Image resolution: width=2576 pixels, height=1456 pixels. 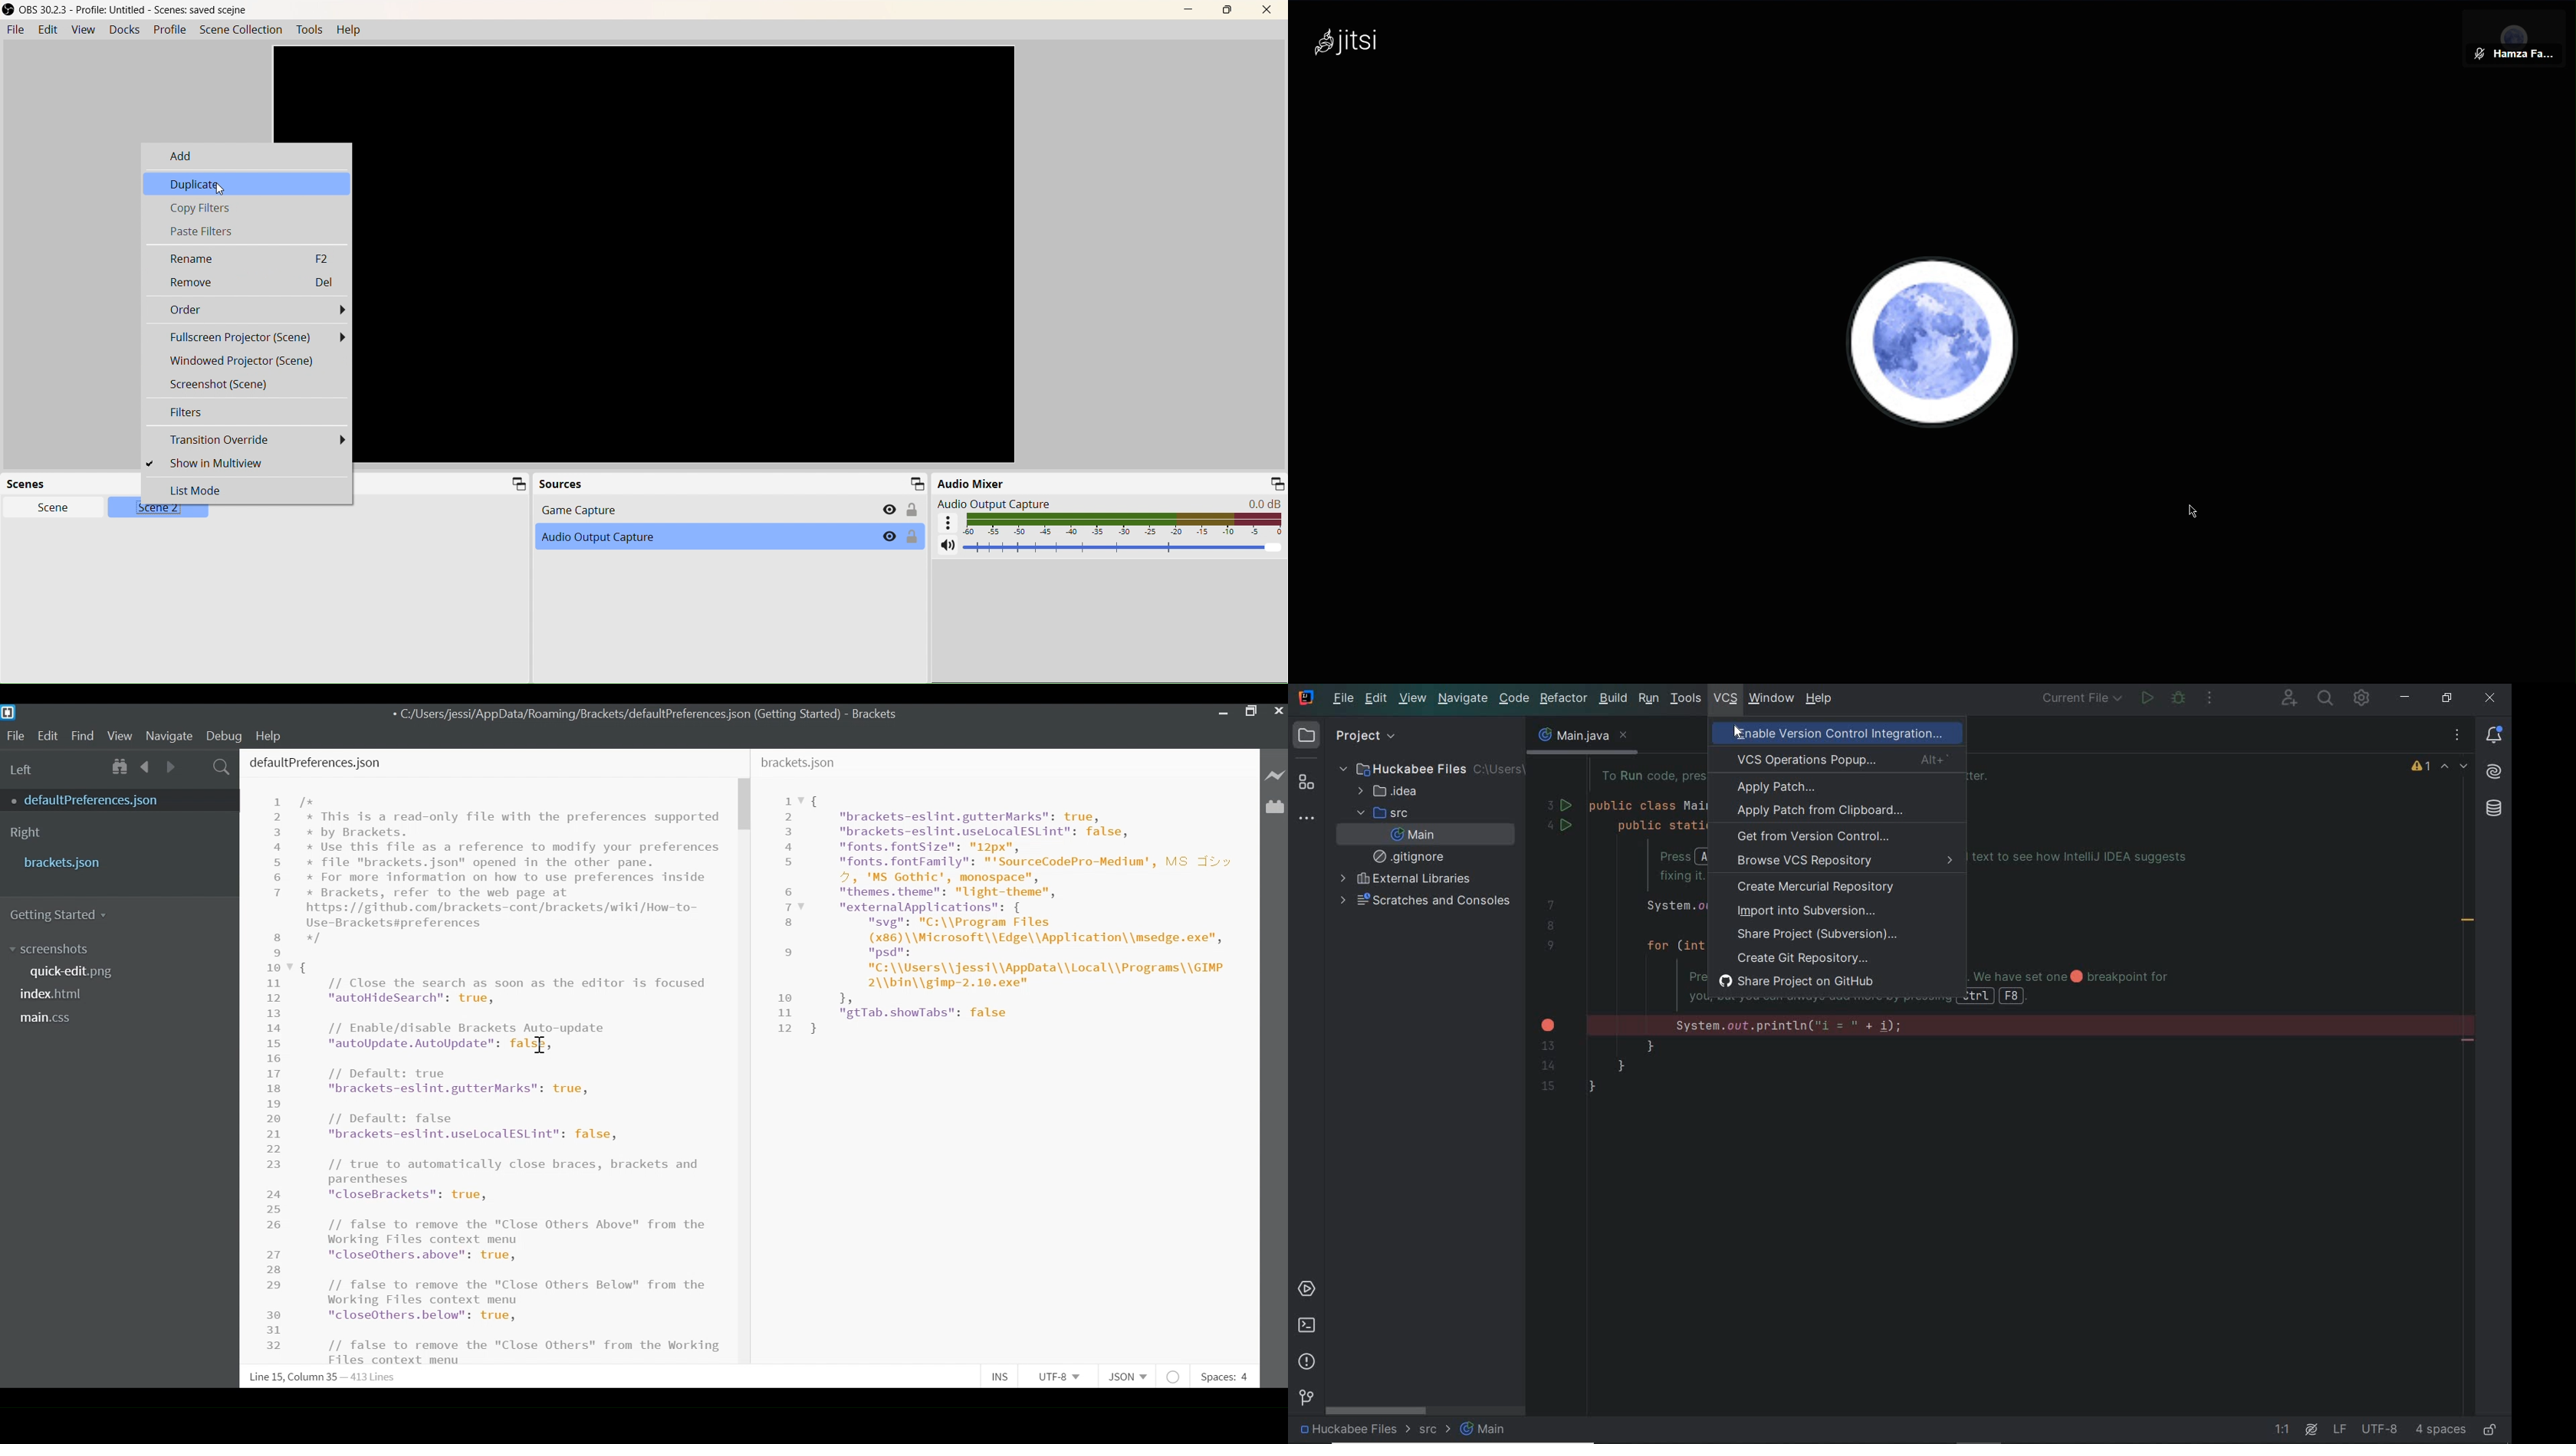 What do you see at coordinates (244, 411) in the screenshot?
I see `Filter` at bounding box center [244, 411].